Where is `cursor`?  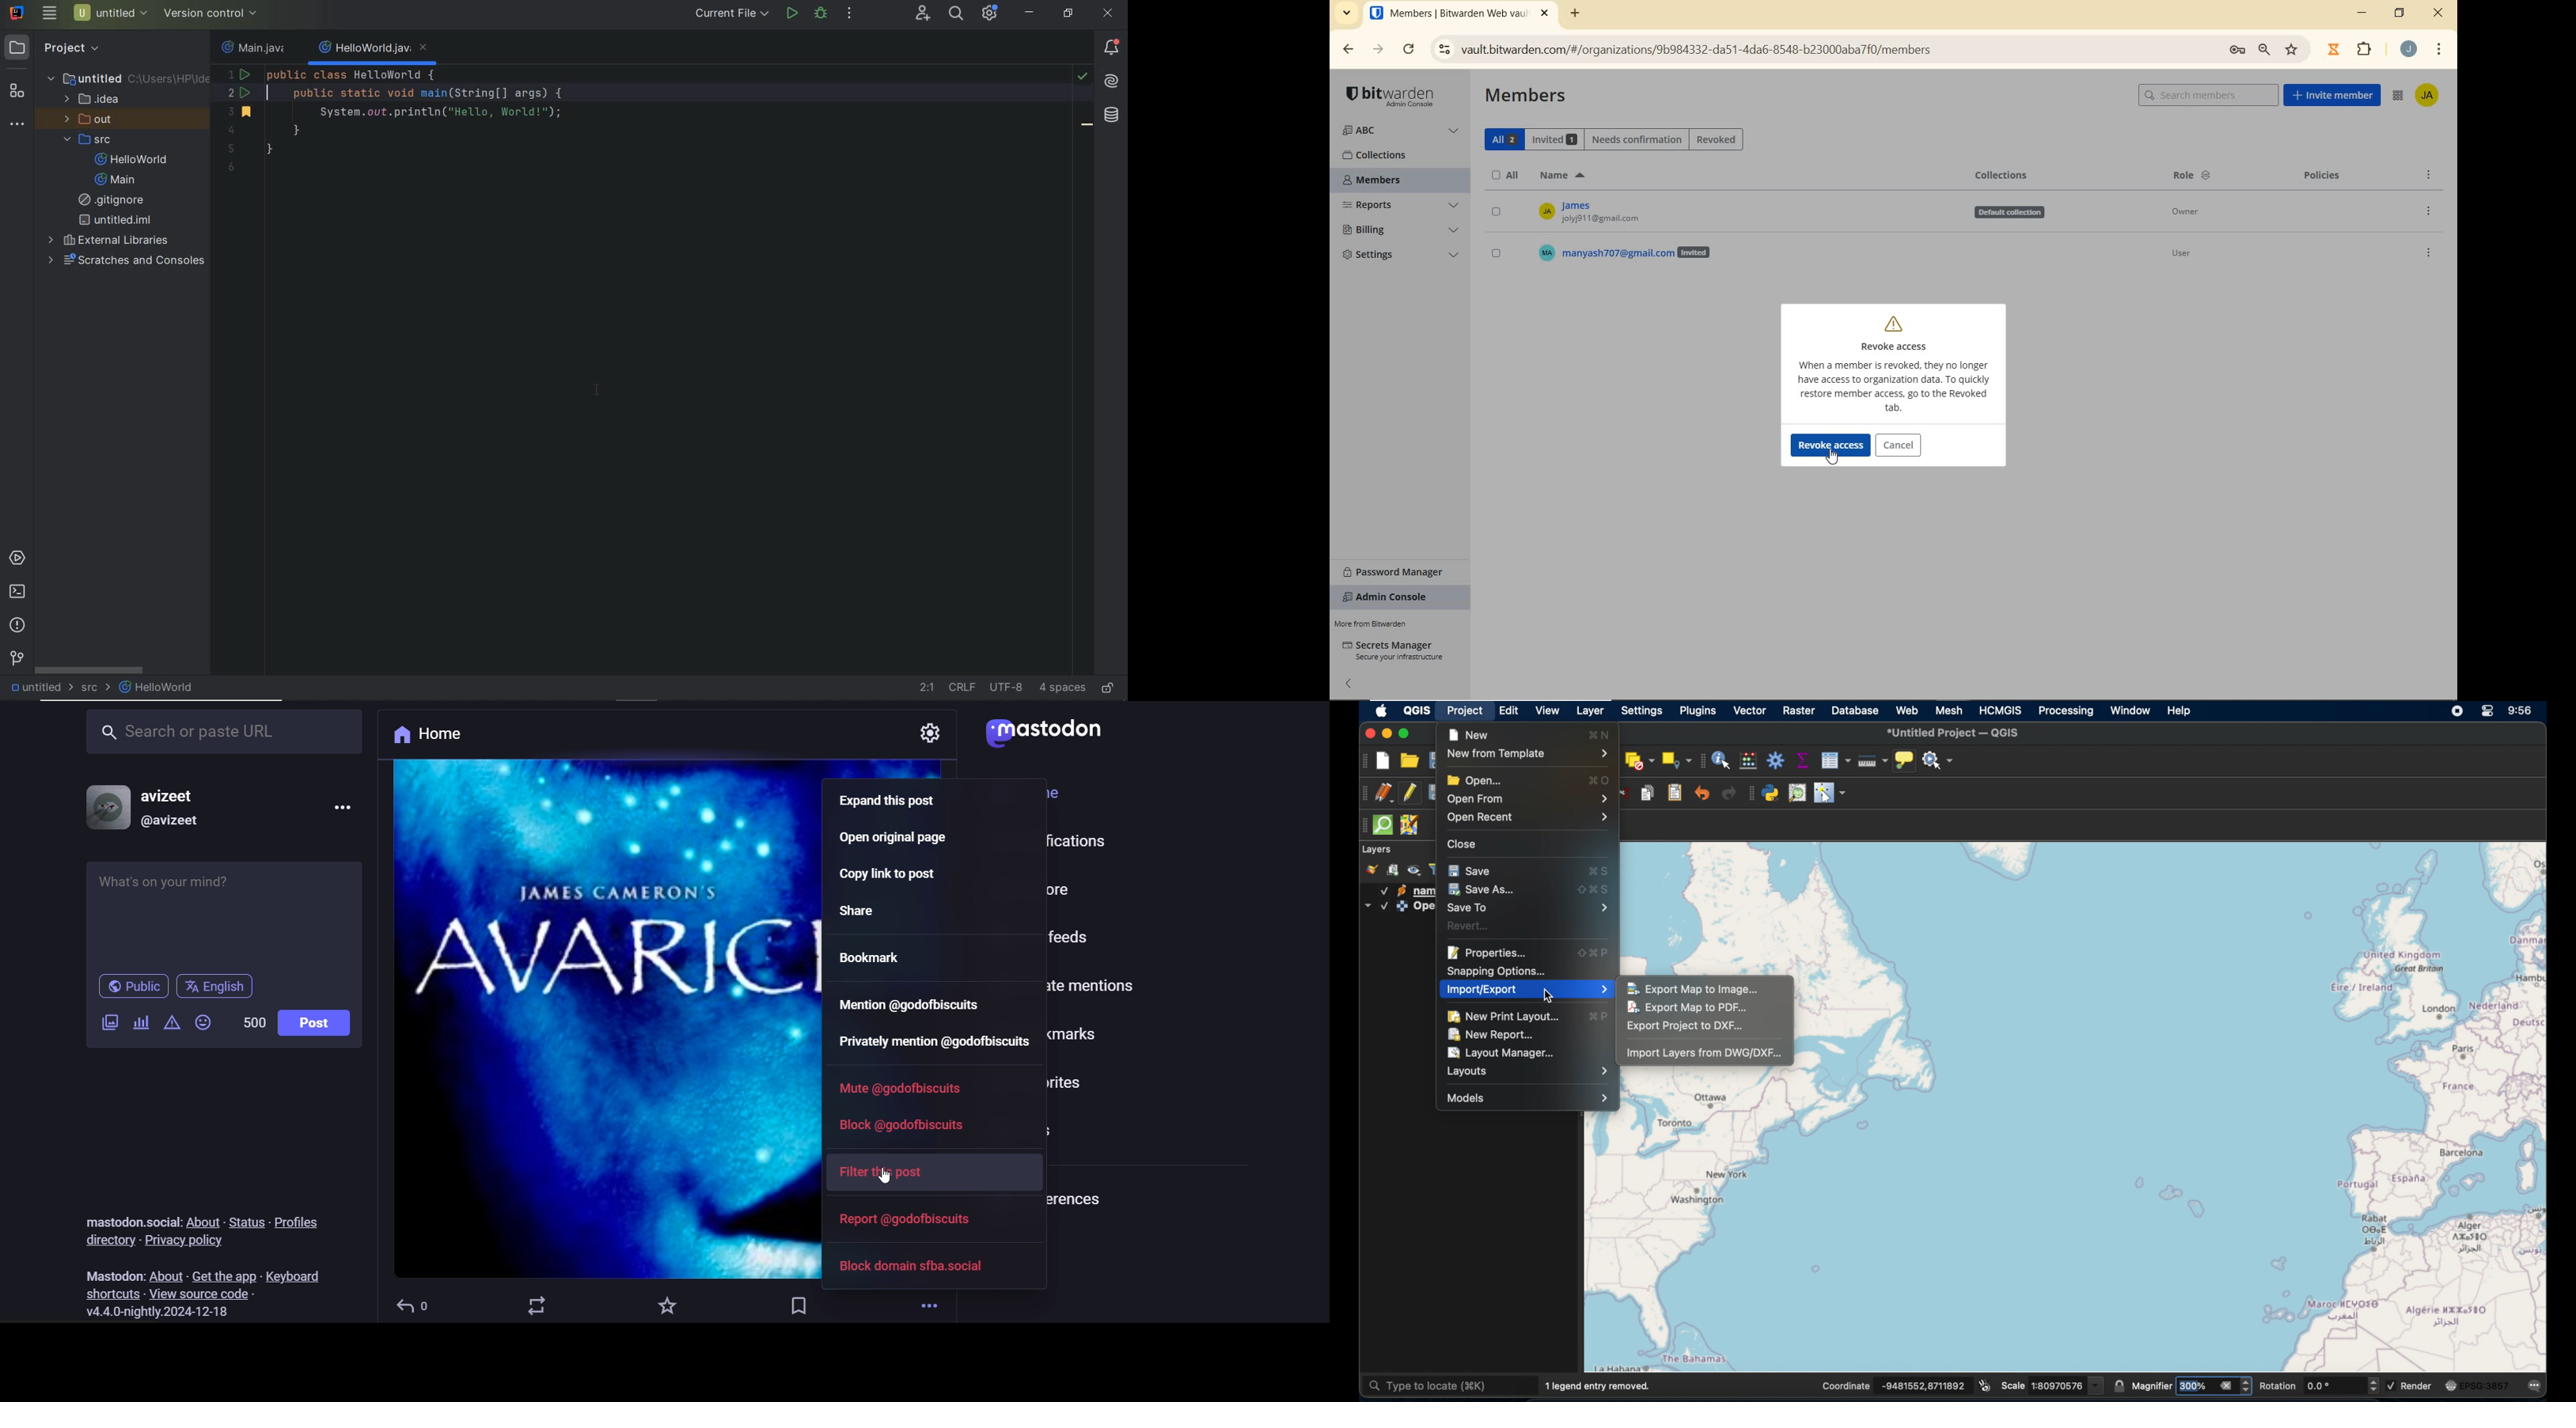
cursor is located at coordinates (1831, 463).